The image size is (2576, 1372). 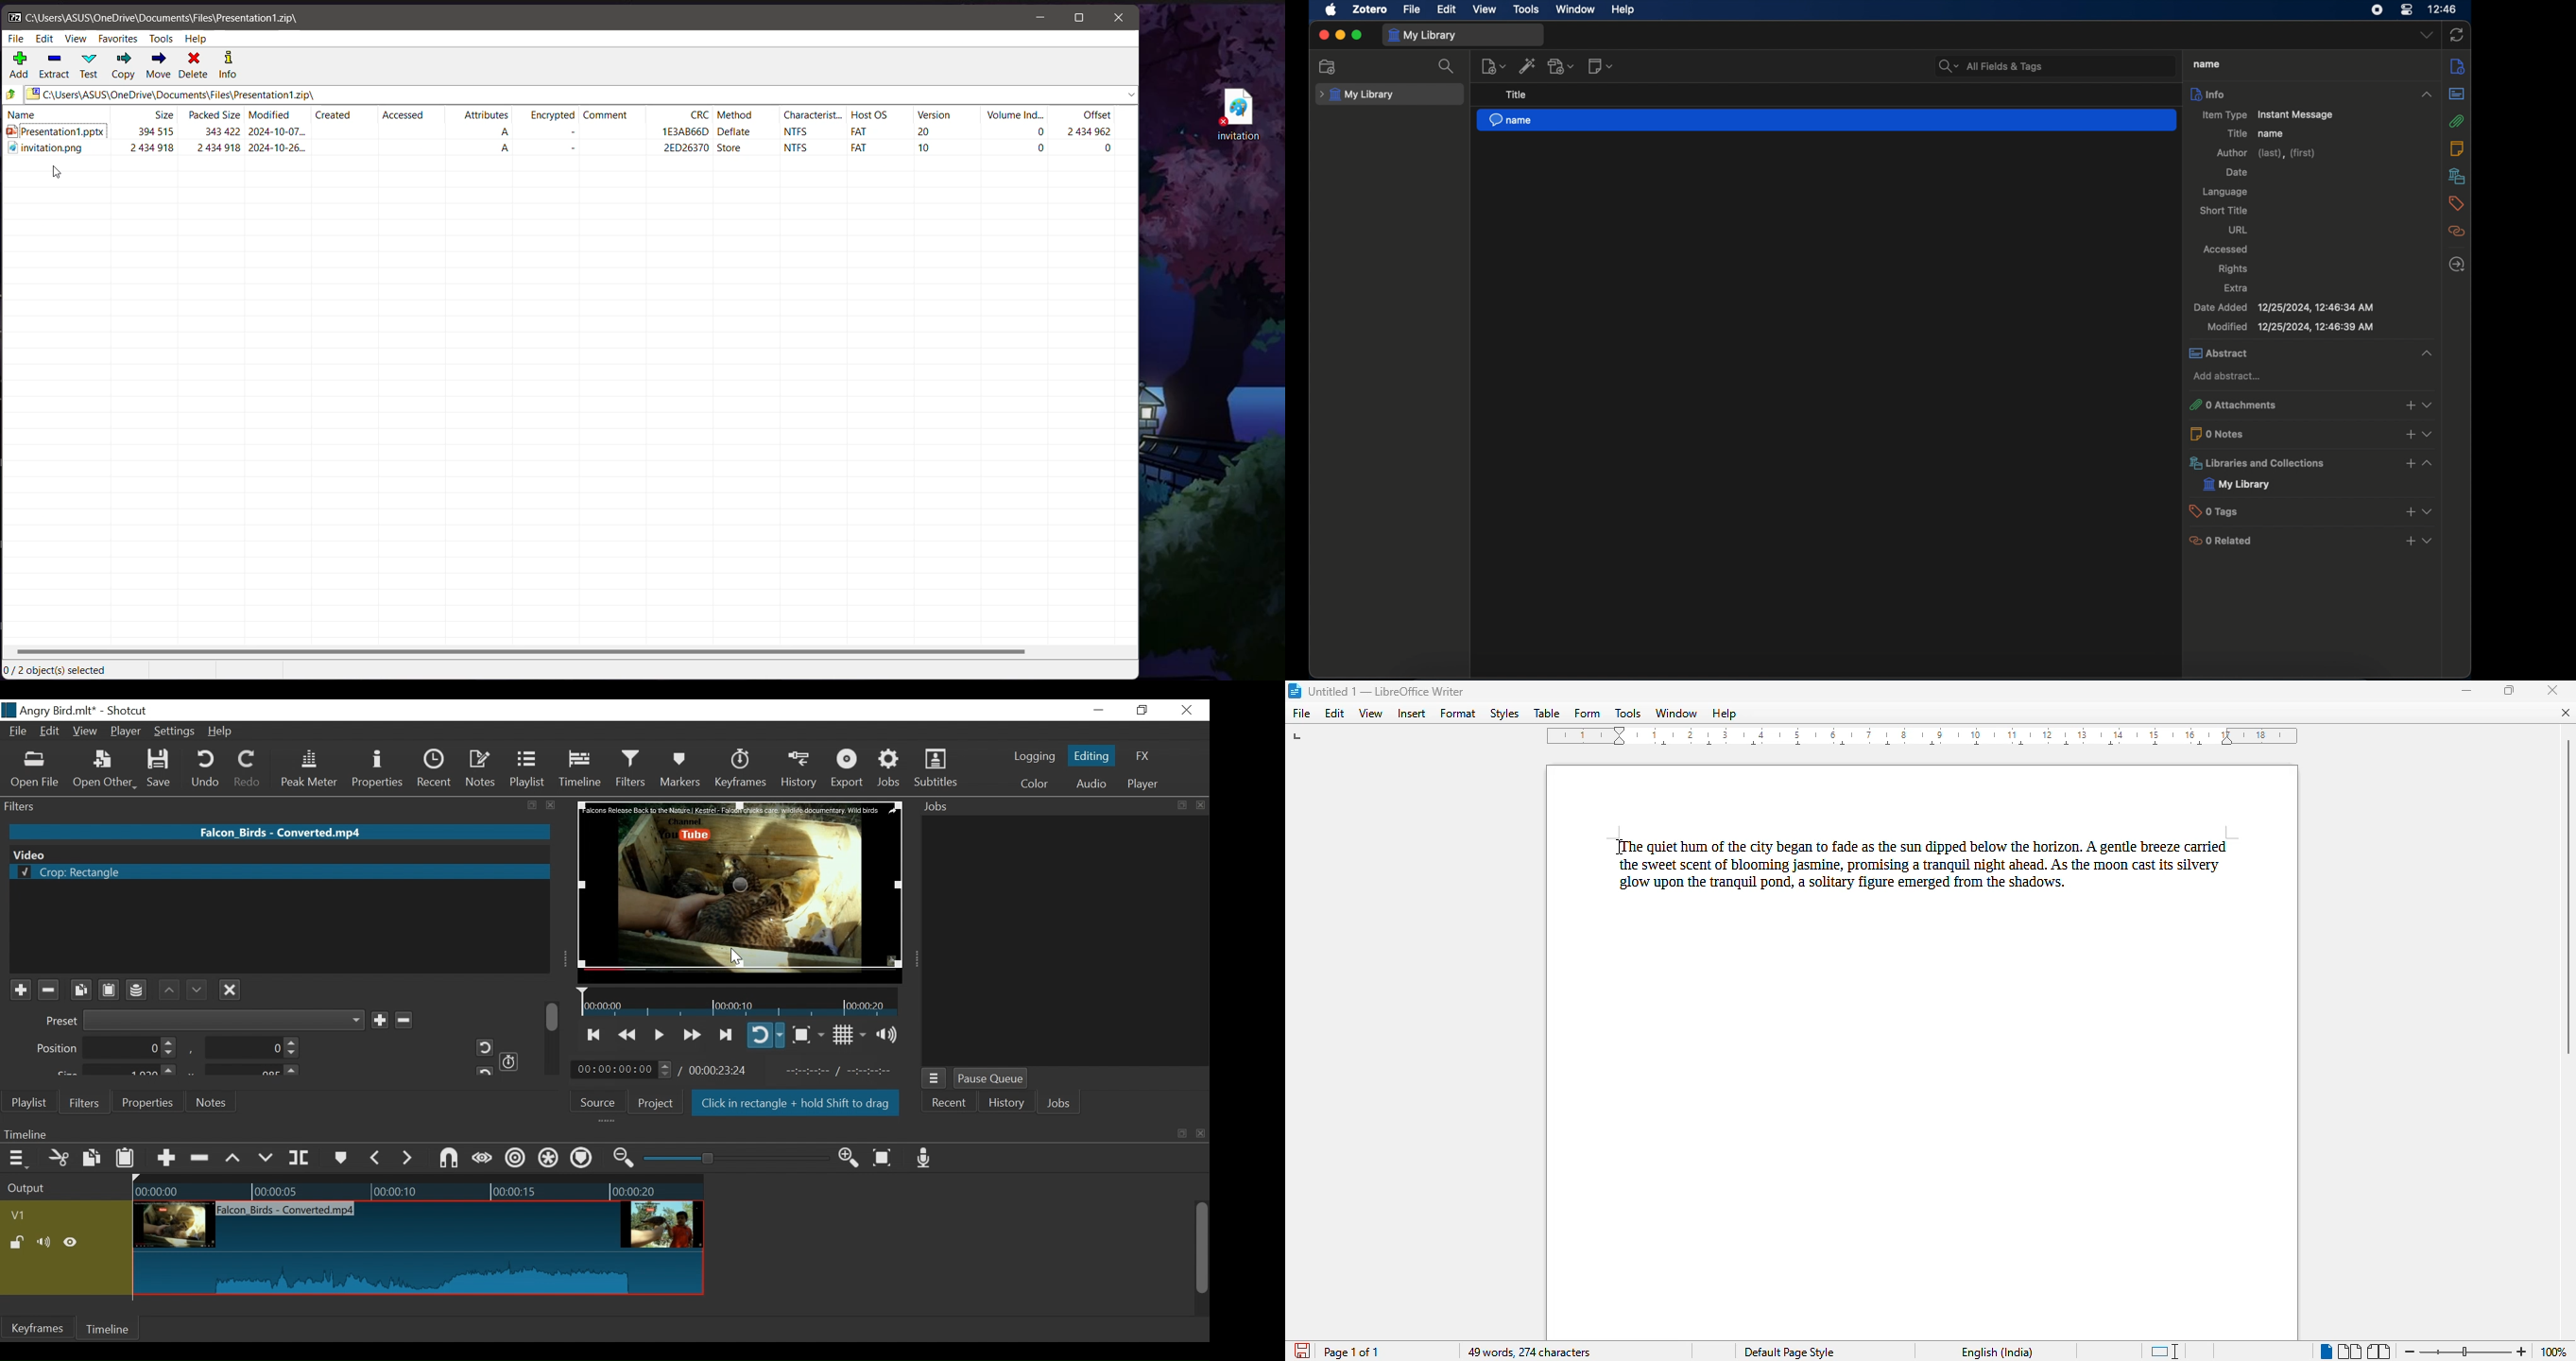 I want to click on Video, so click(x=277, y=854).